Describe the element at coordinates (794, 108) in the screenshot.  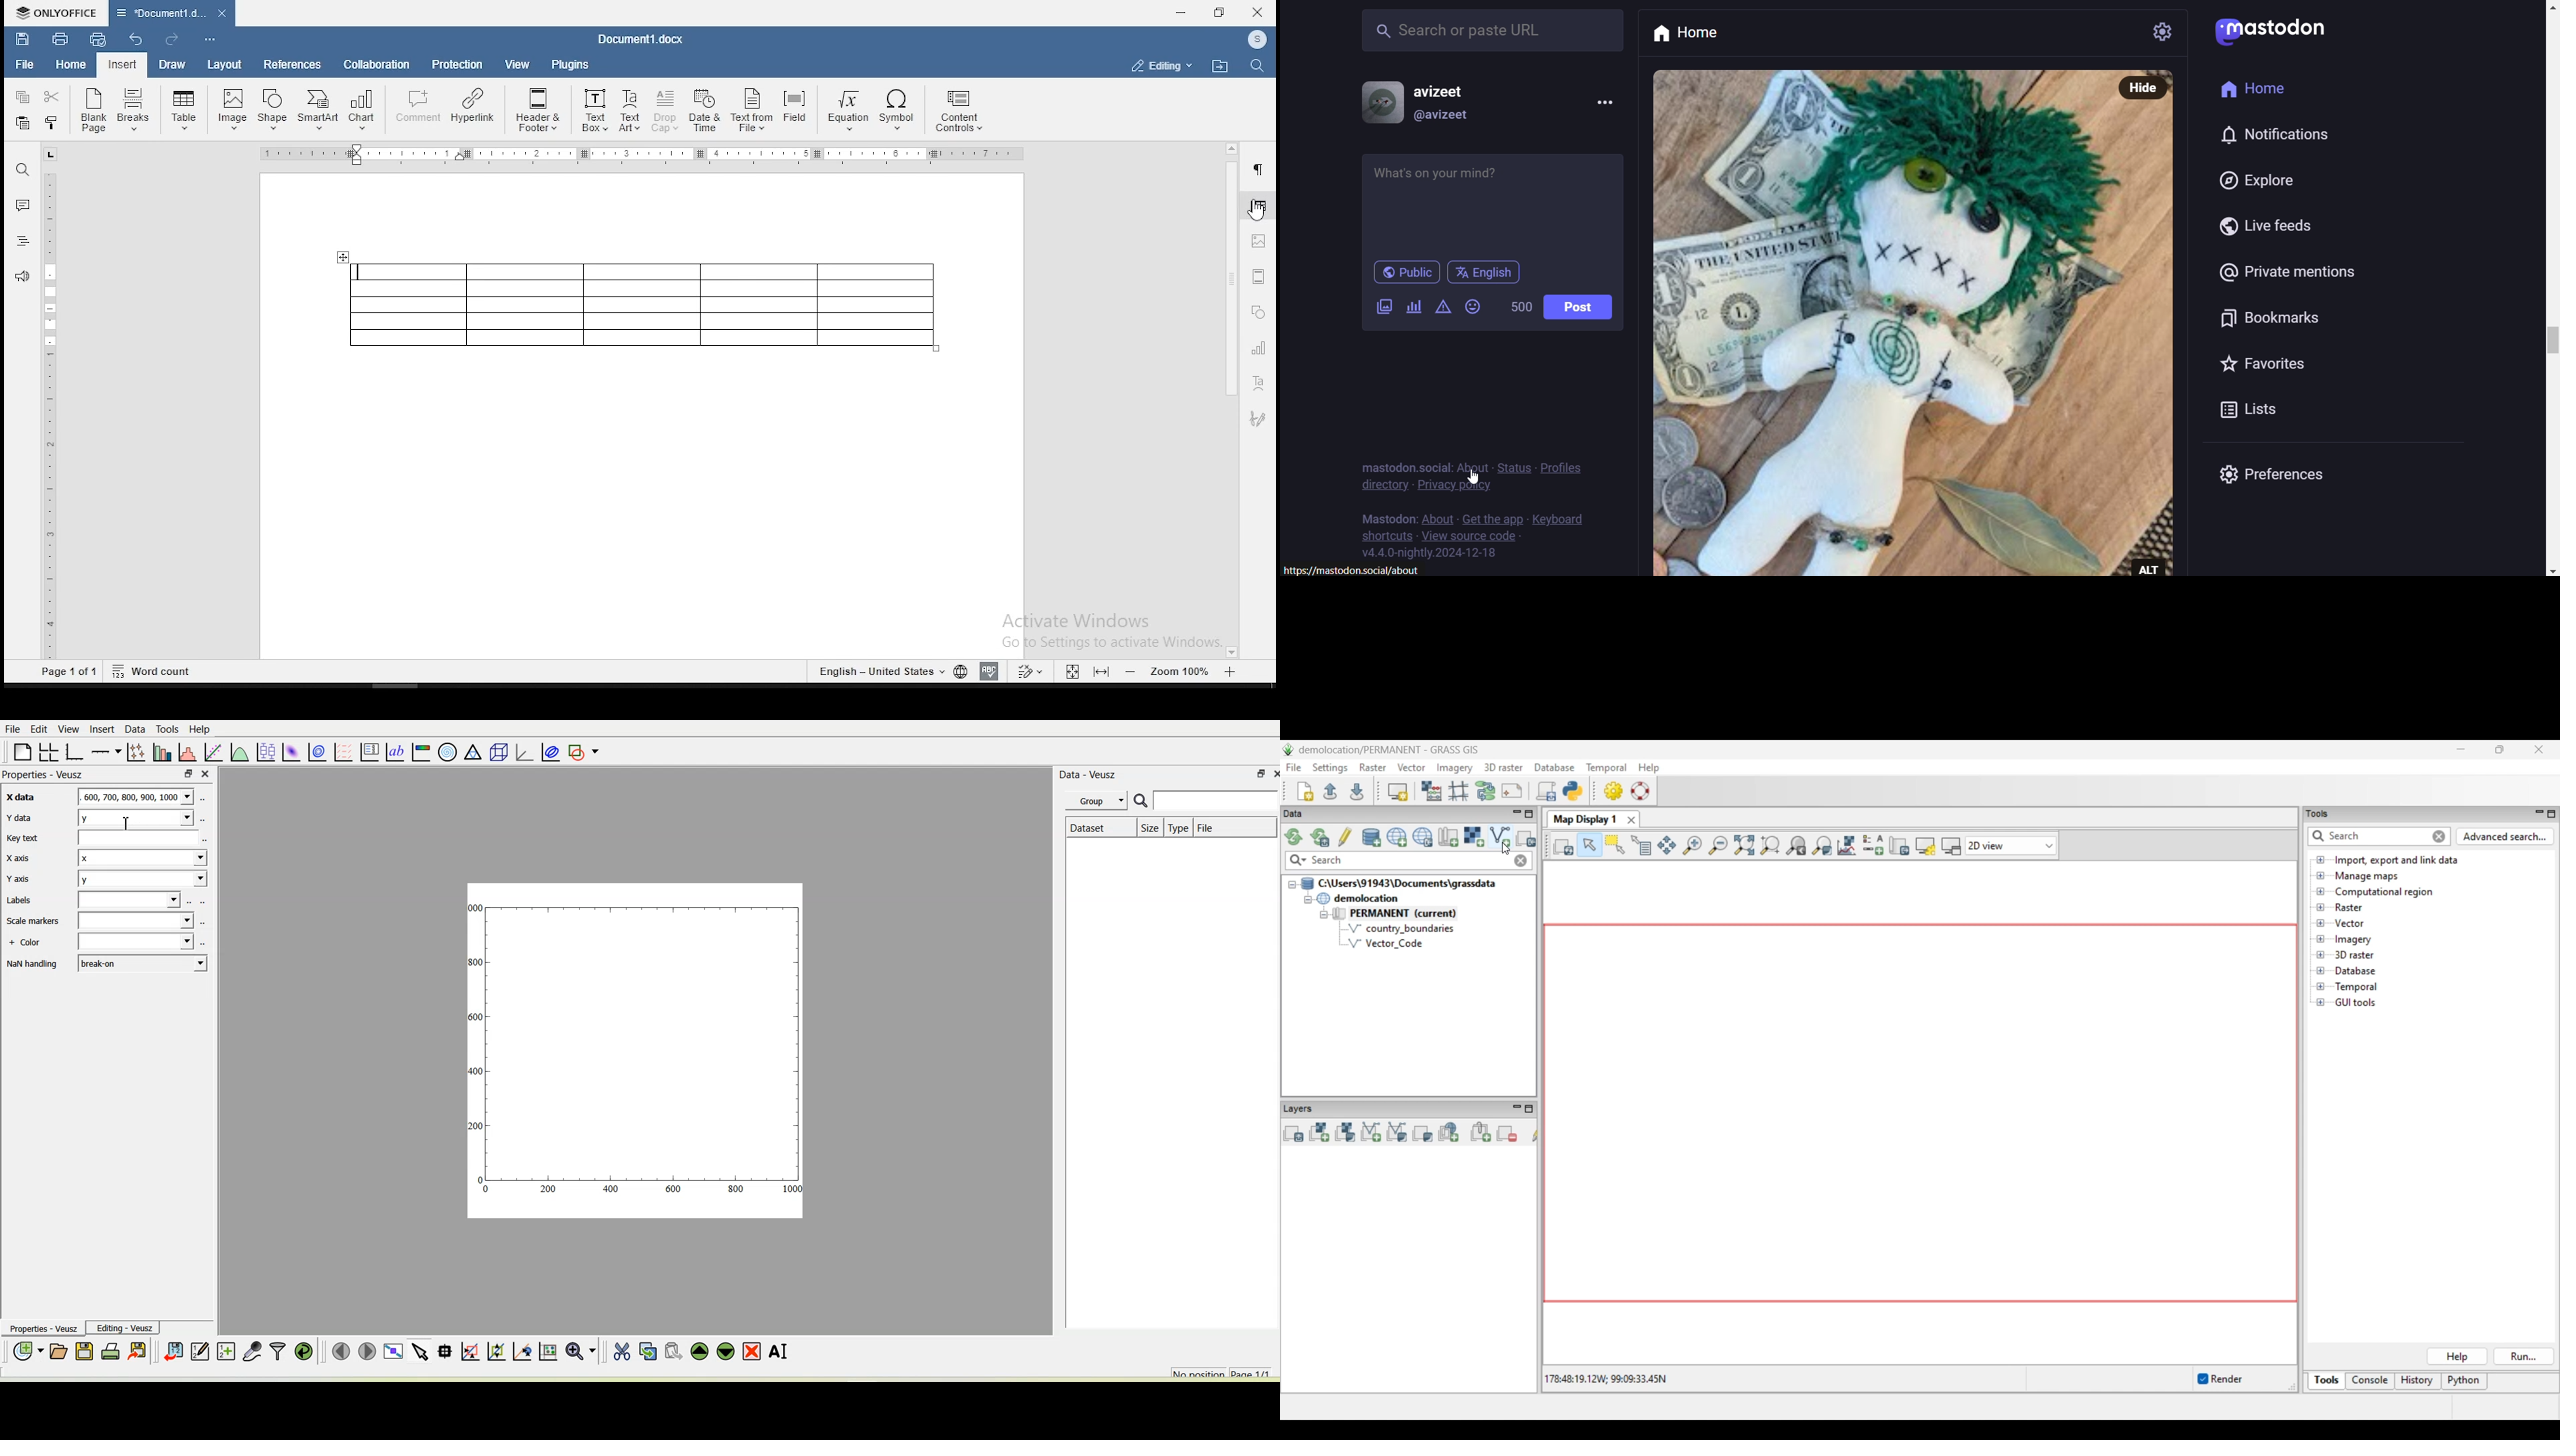
I see `Field` at that location.